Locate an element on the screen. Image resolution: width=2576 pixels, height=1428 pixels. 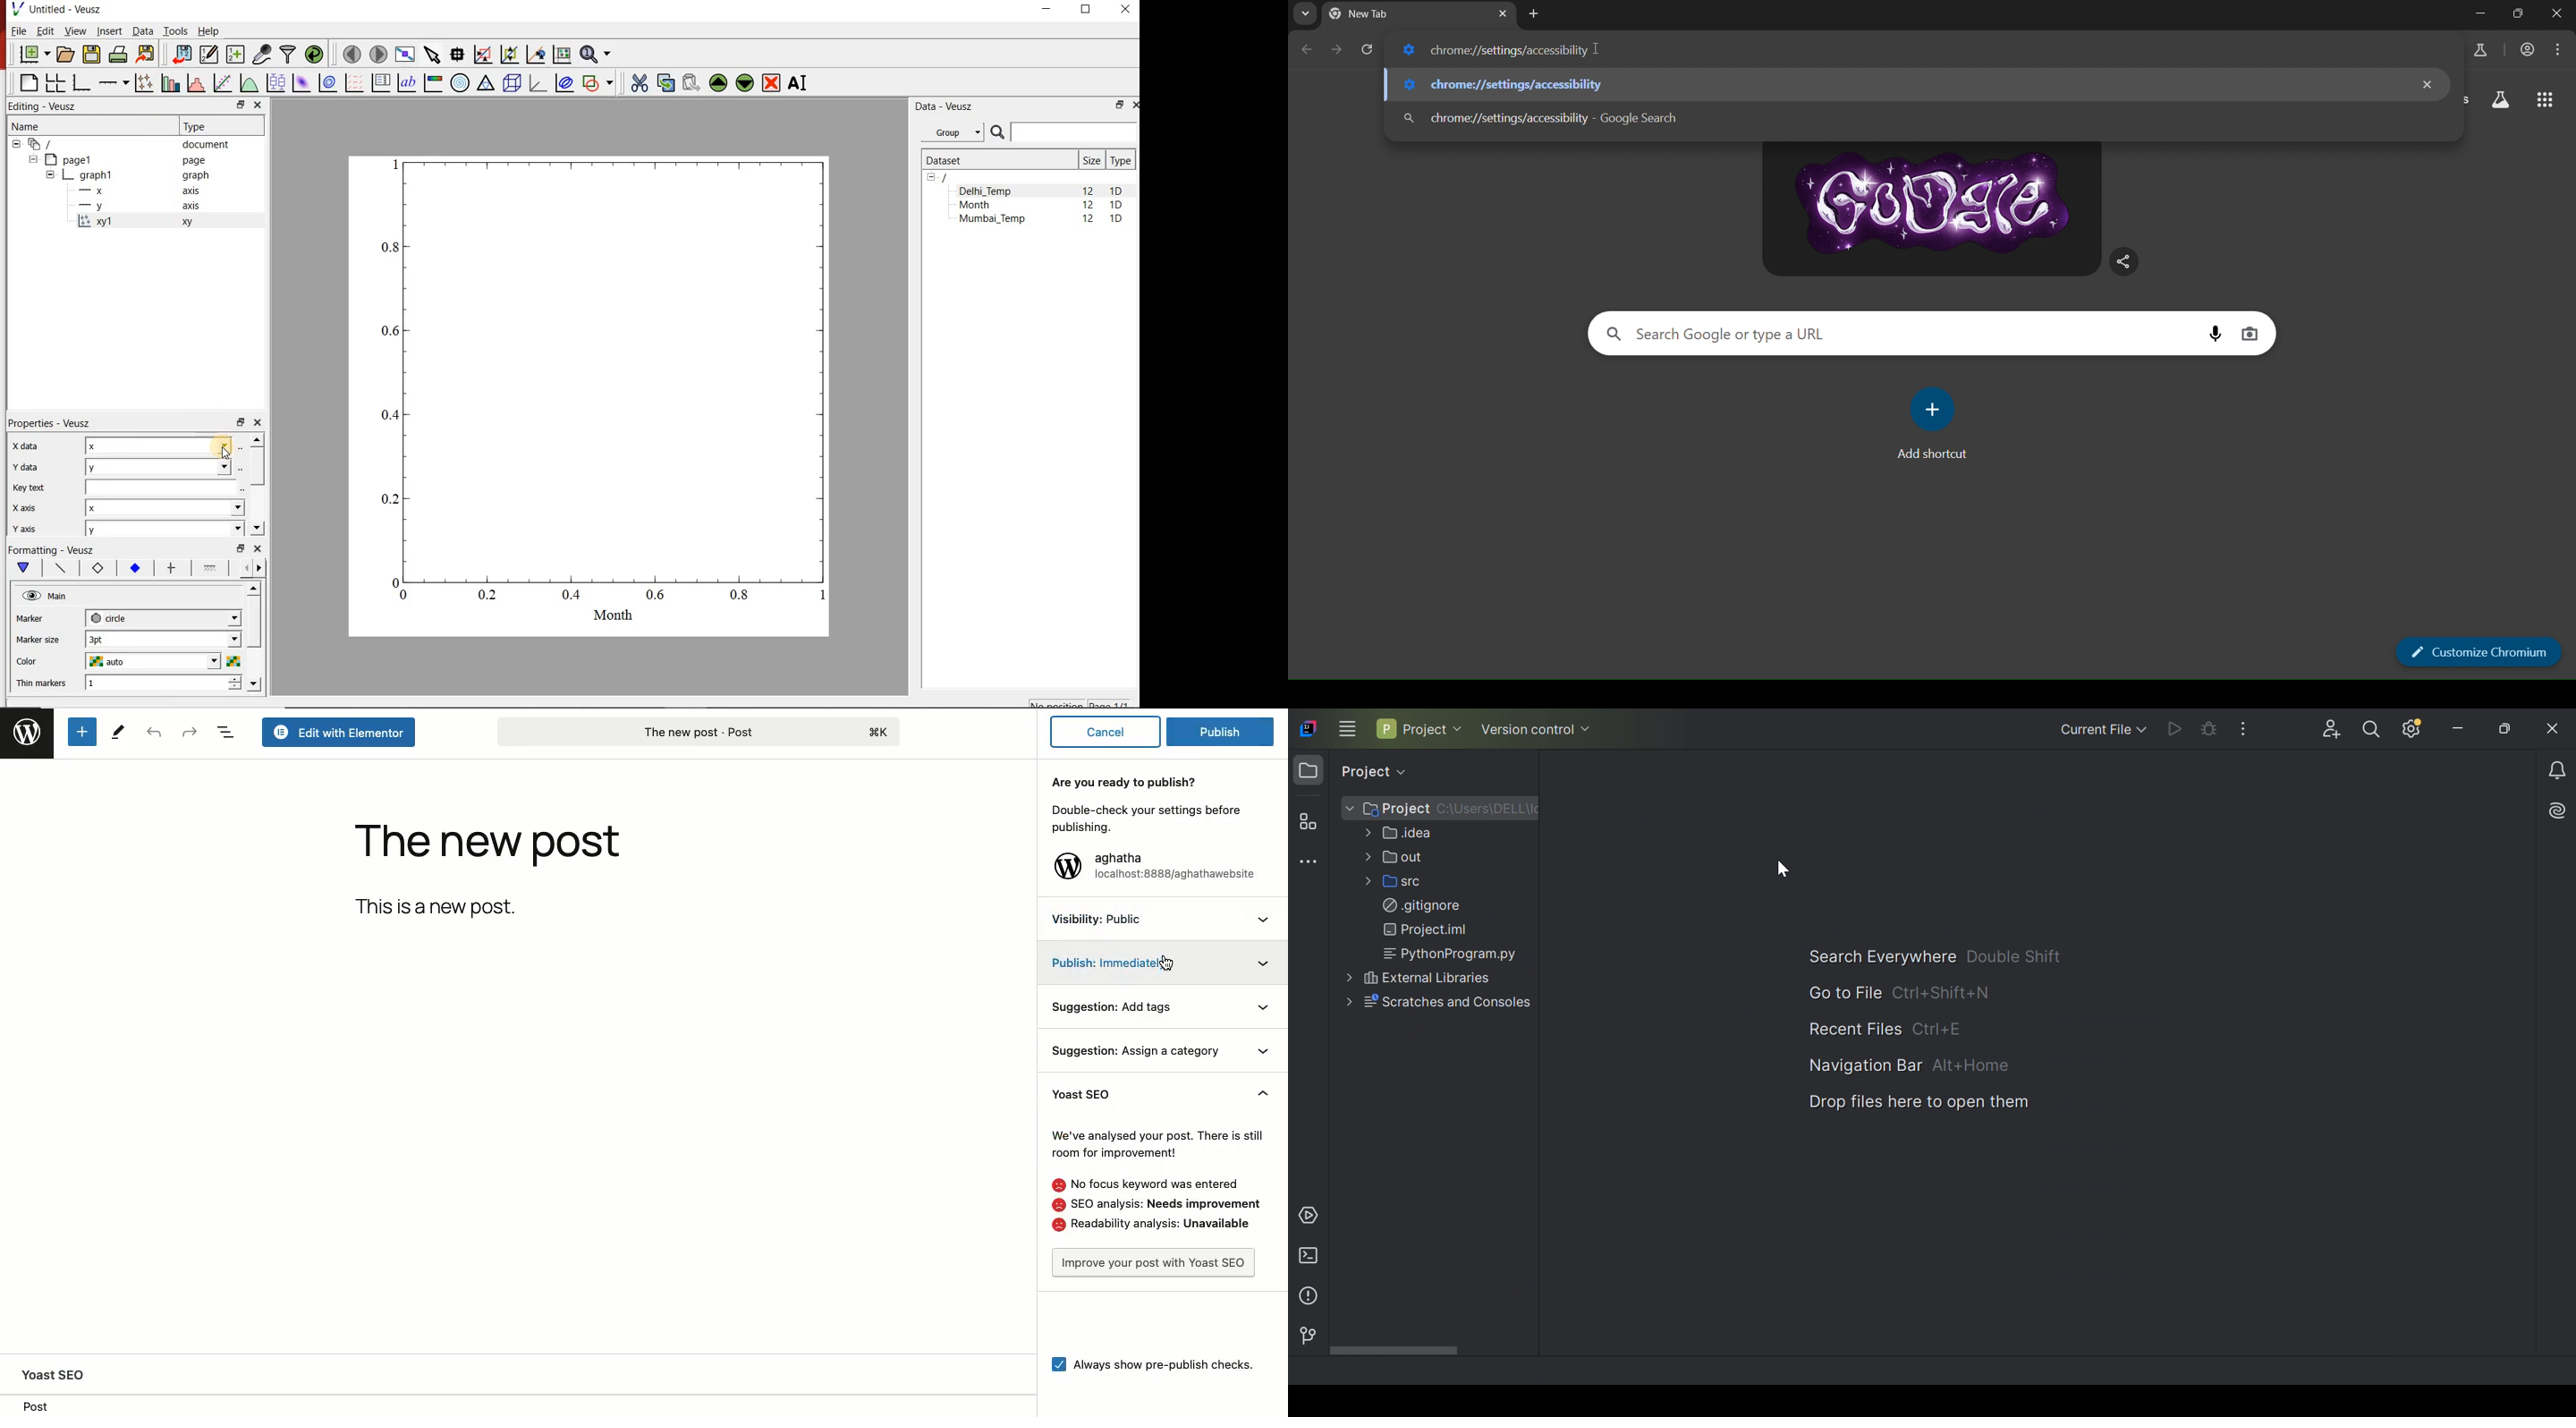
go back one page is located at coordinates (1307, 50).